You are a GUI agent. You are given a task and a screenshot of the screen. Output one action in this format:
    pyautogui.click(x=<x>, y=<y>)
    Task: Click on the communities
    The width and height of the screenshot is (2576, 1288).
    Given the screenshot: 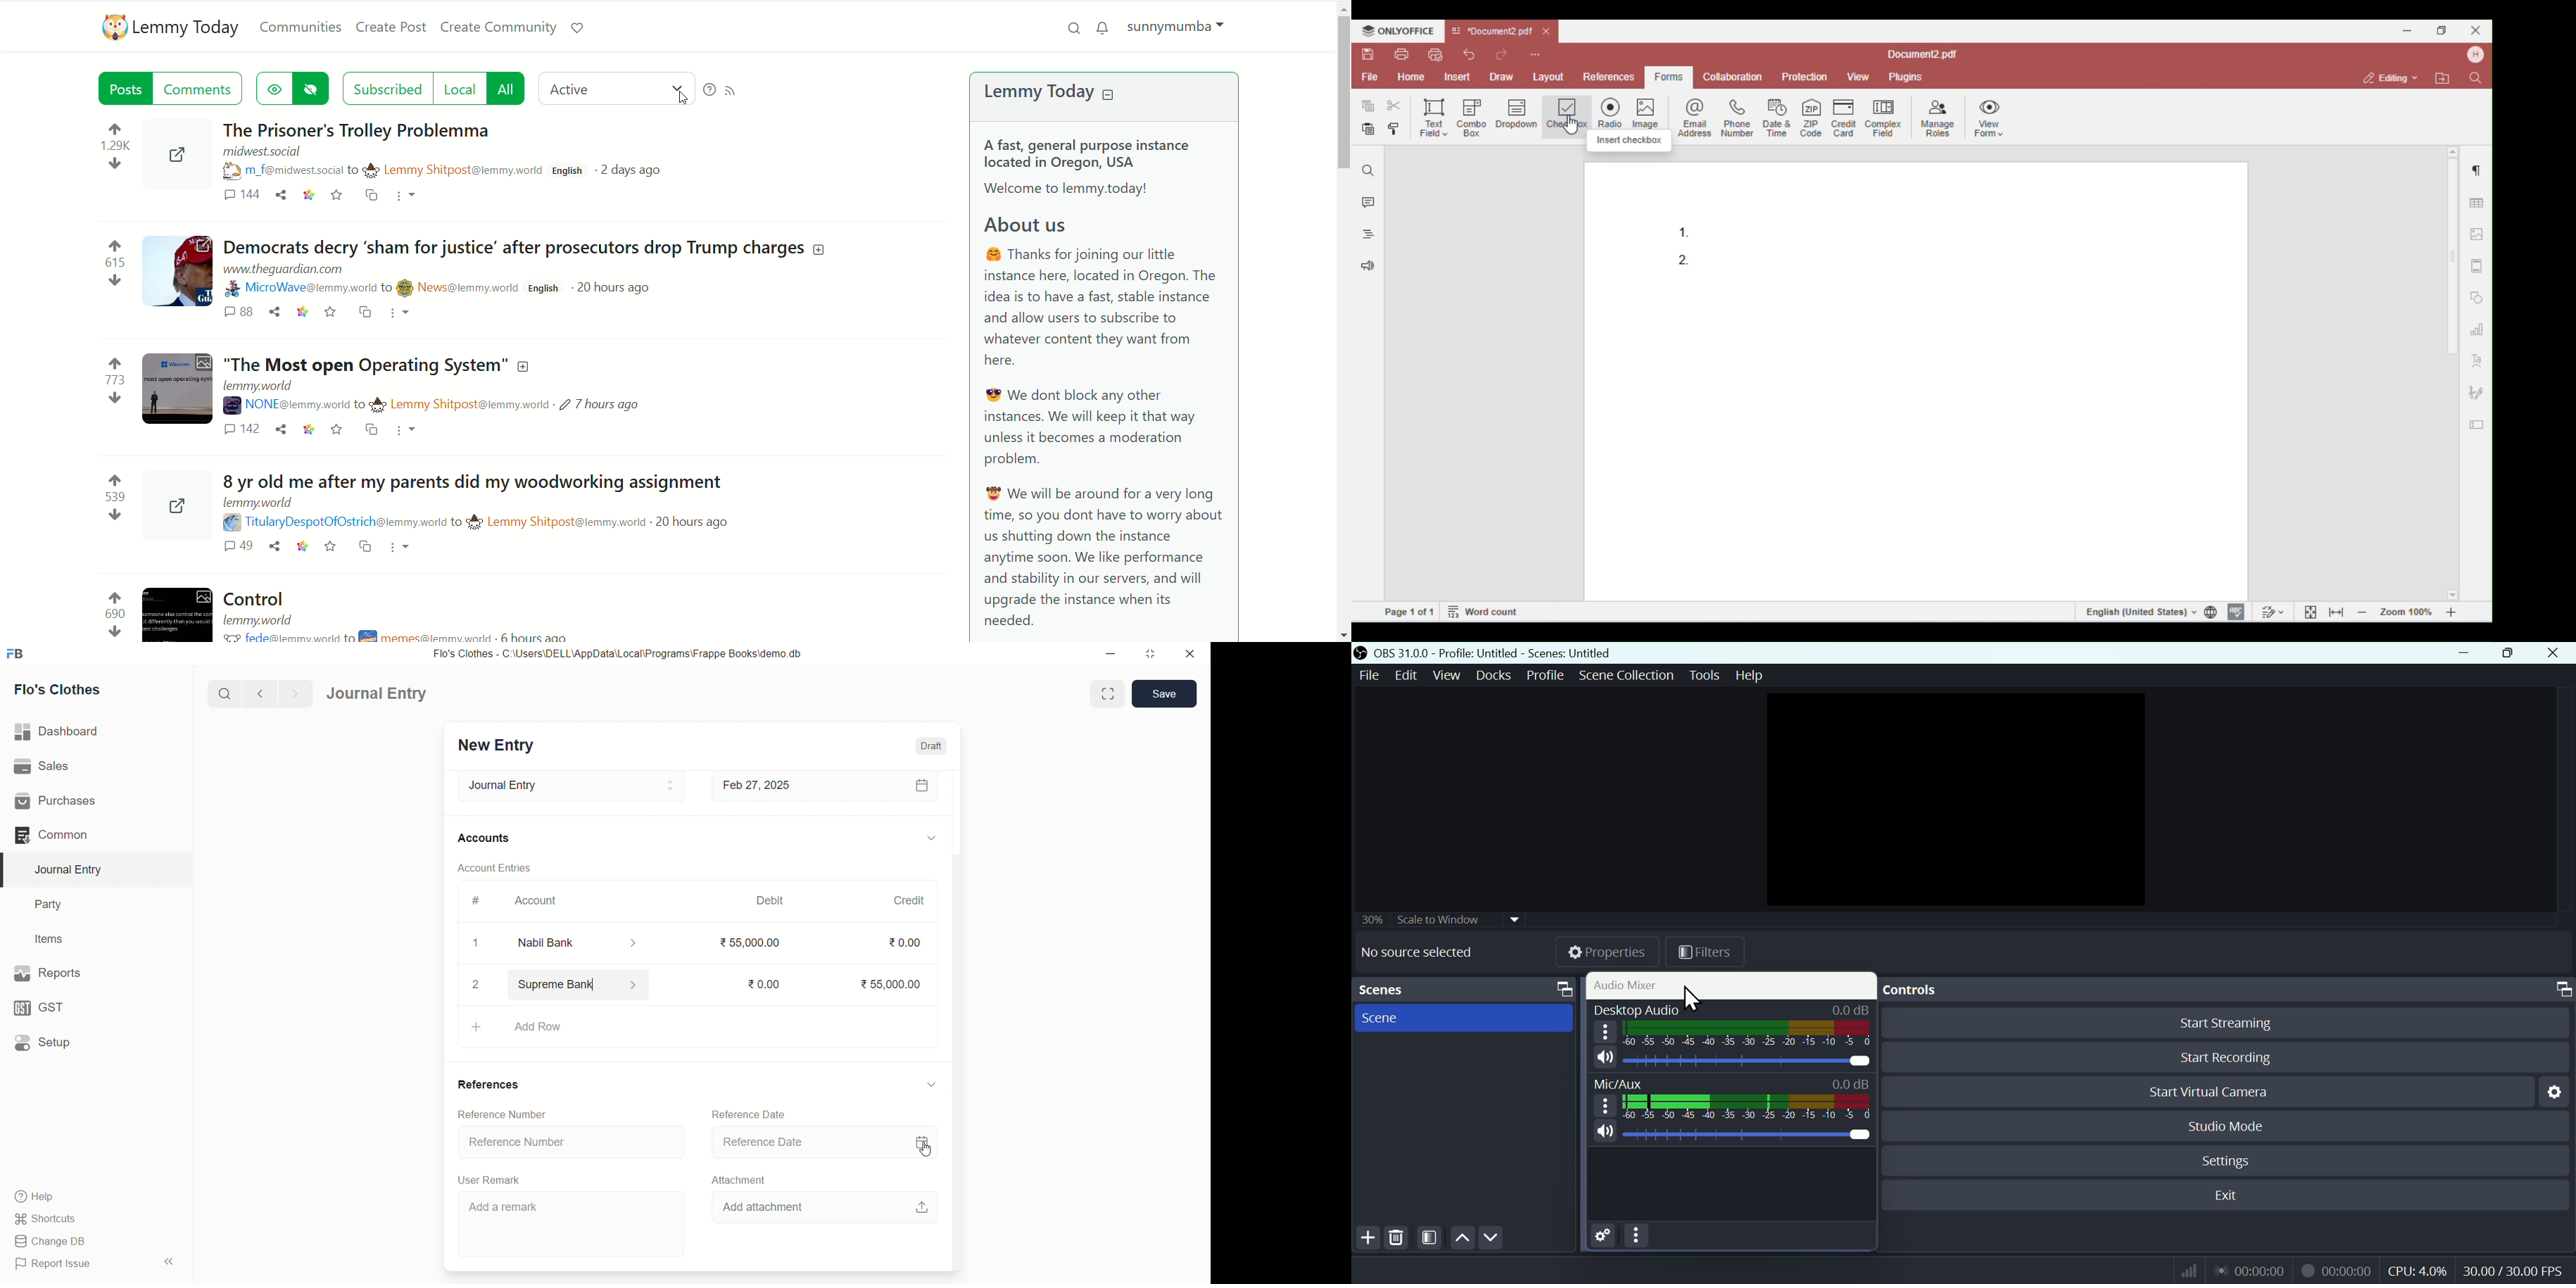 What is the action you would take?
    pyautogui.click(x=301, y=25)
    